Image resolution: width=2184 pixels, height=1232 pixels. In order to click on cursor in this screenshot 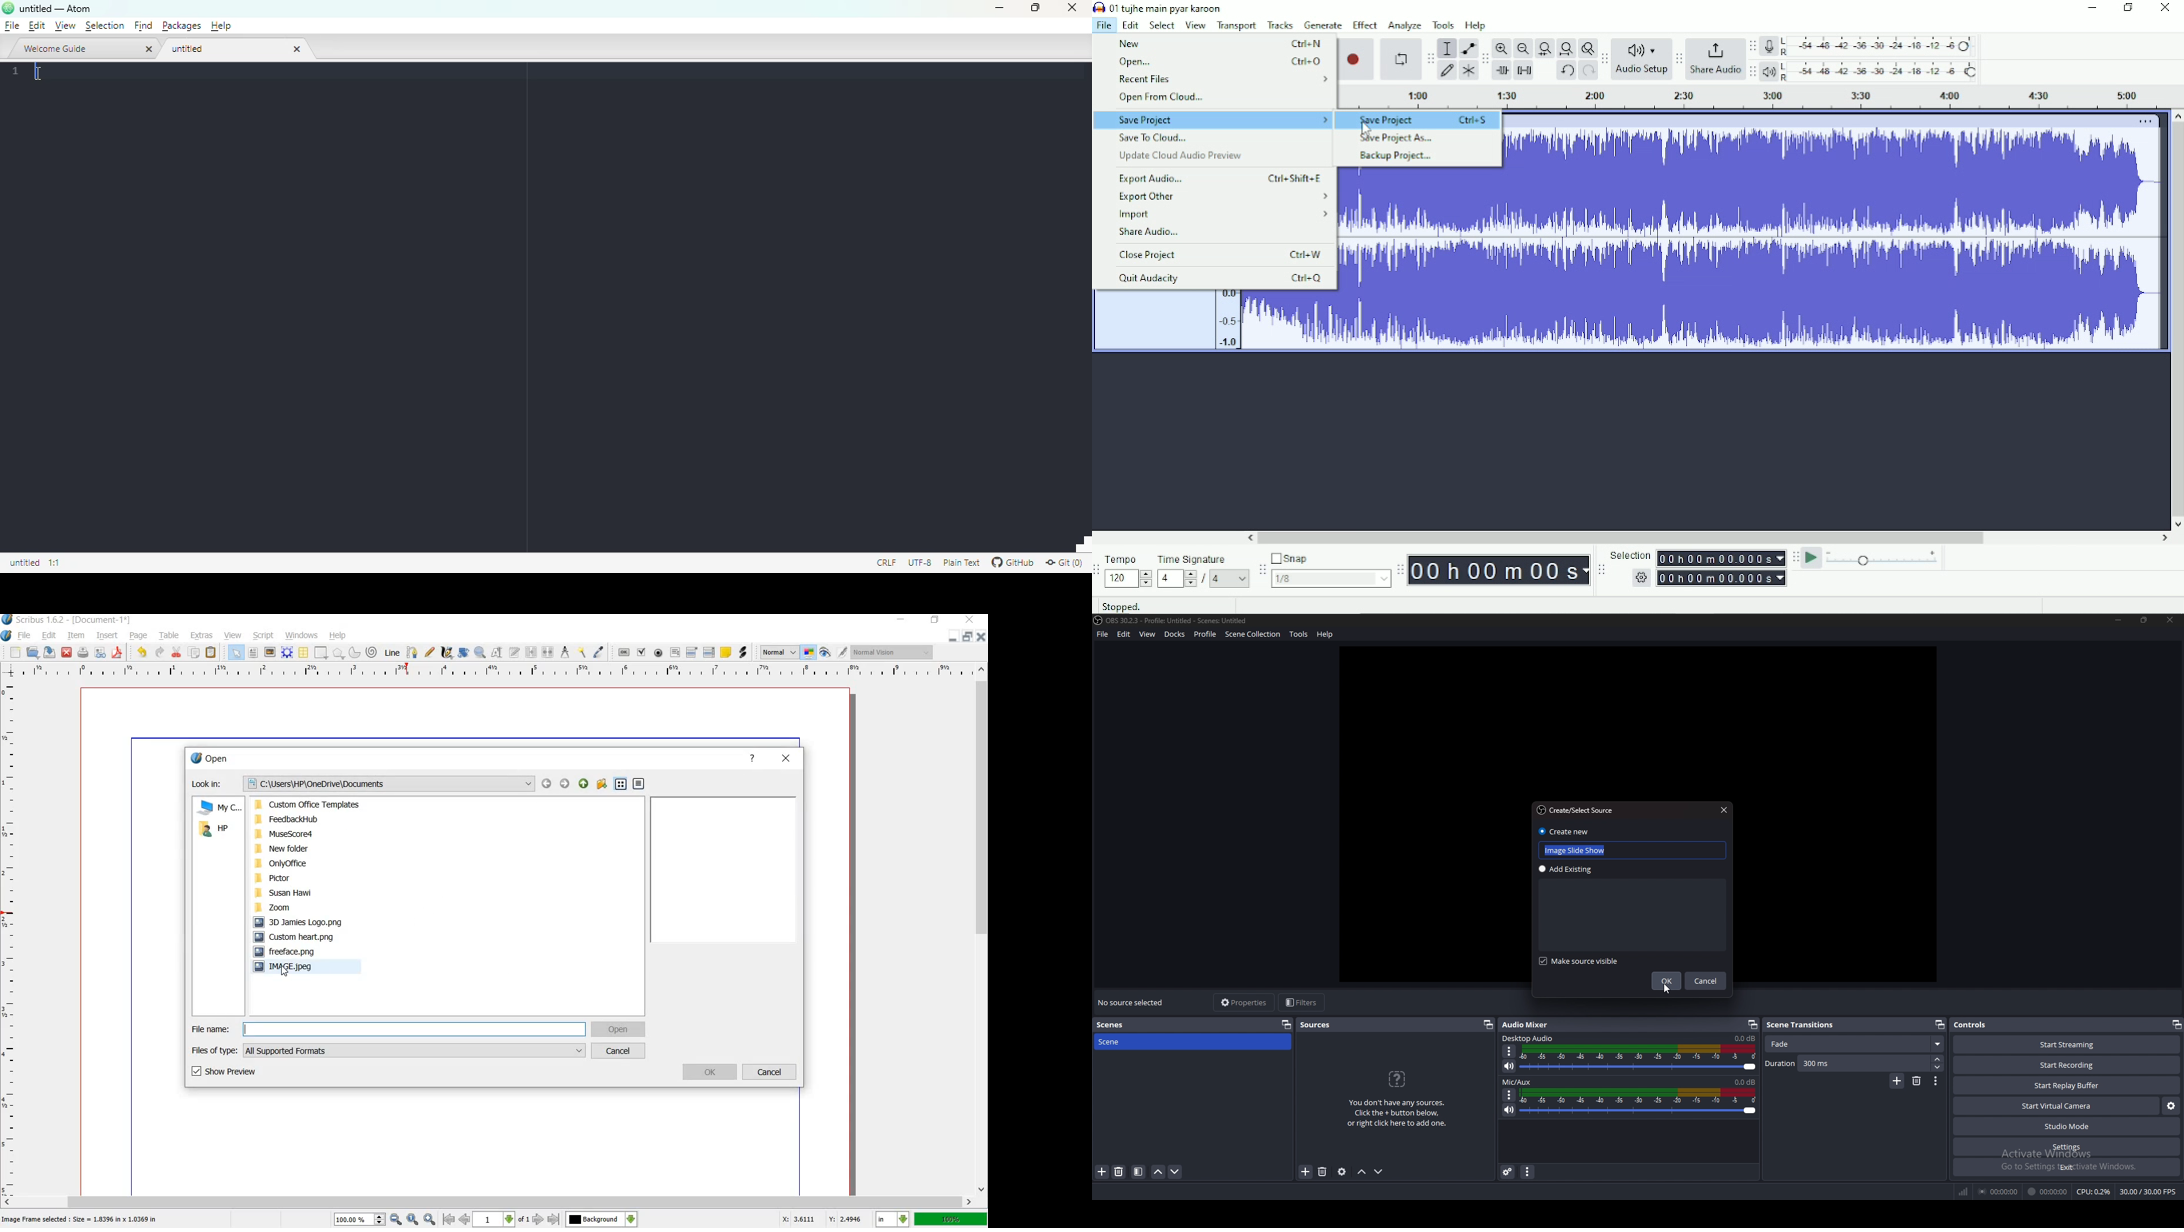, I will do `click(1666, 989)`.